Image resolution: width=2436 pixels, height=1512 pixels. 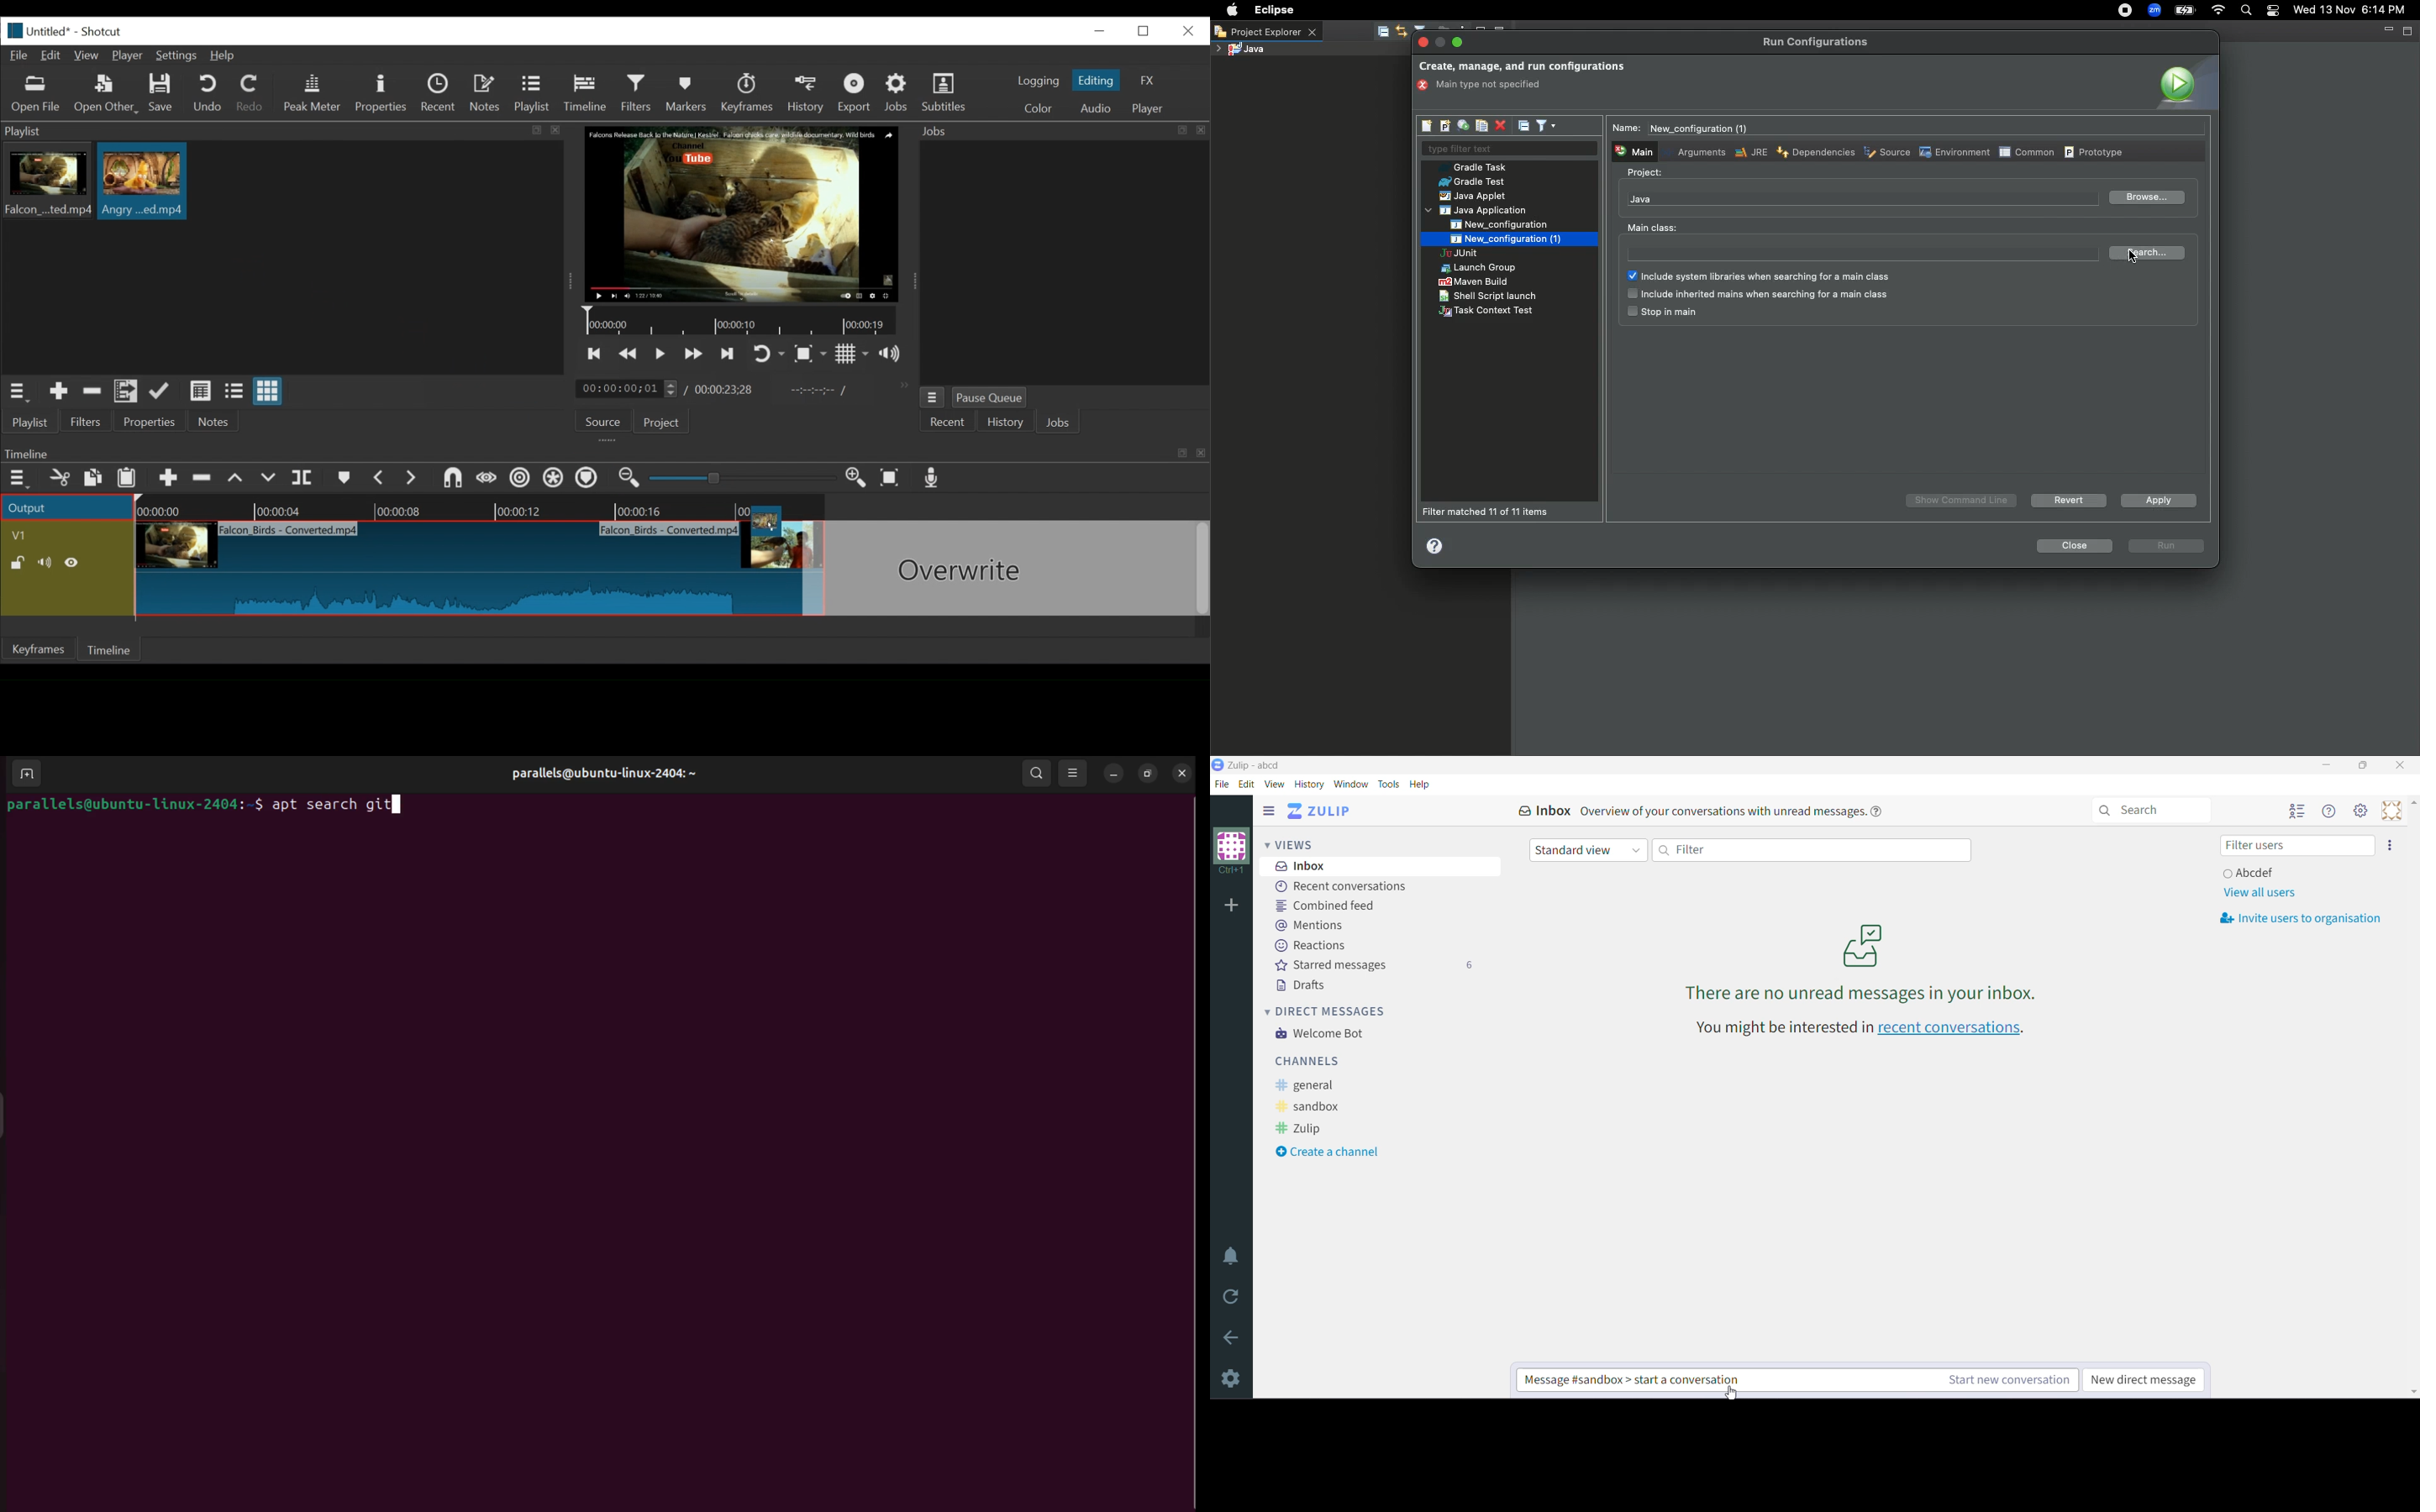 What do you see at coordinates (1488, 312) in the screenshot?
I see `Task context text` at bounding box center [1488, 312].